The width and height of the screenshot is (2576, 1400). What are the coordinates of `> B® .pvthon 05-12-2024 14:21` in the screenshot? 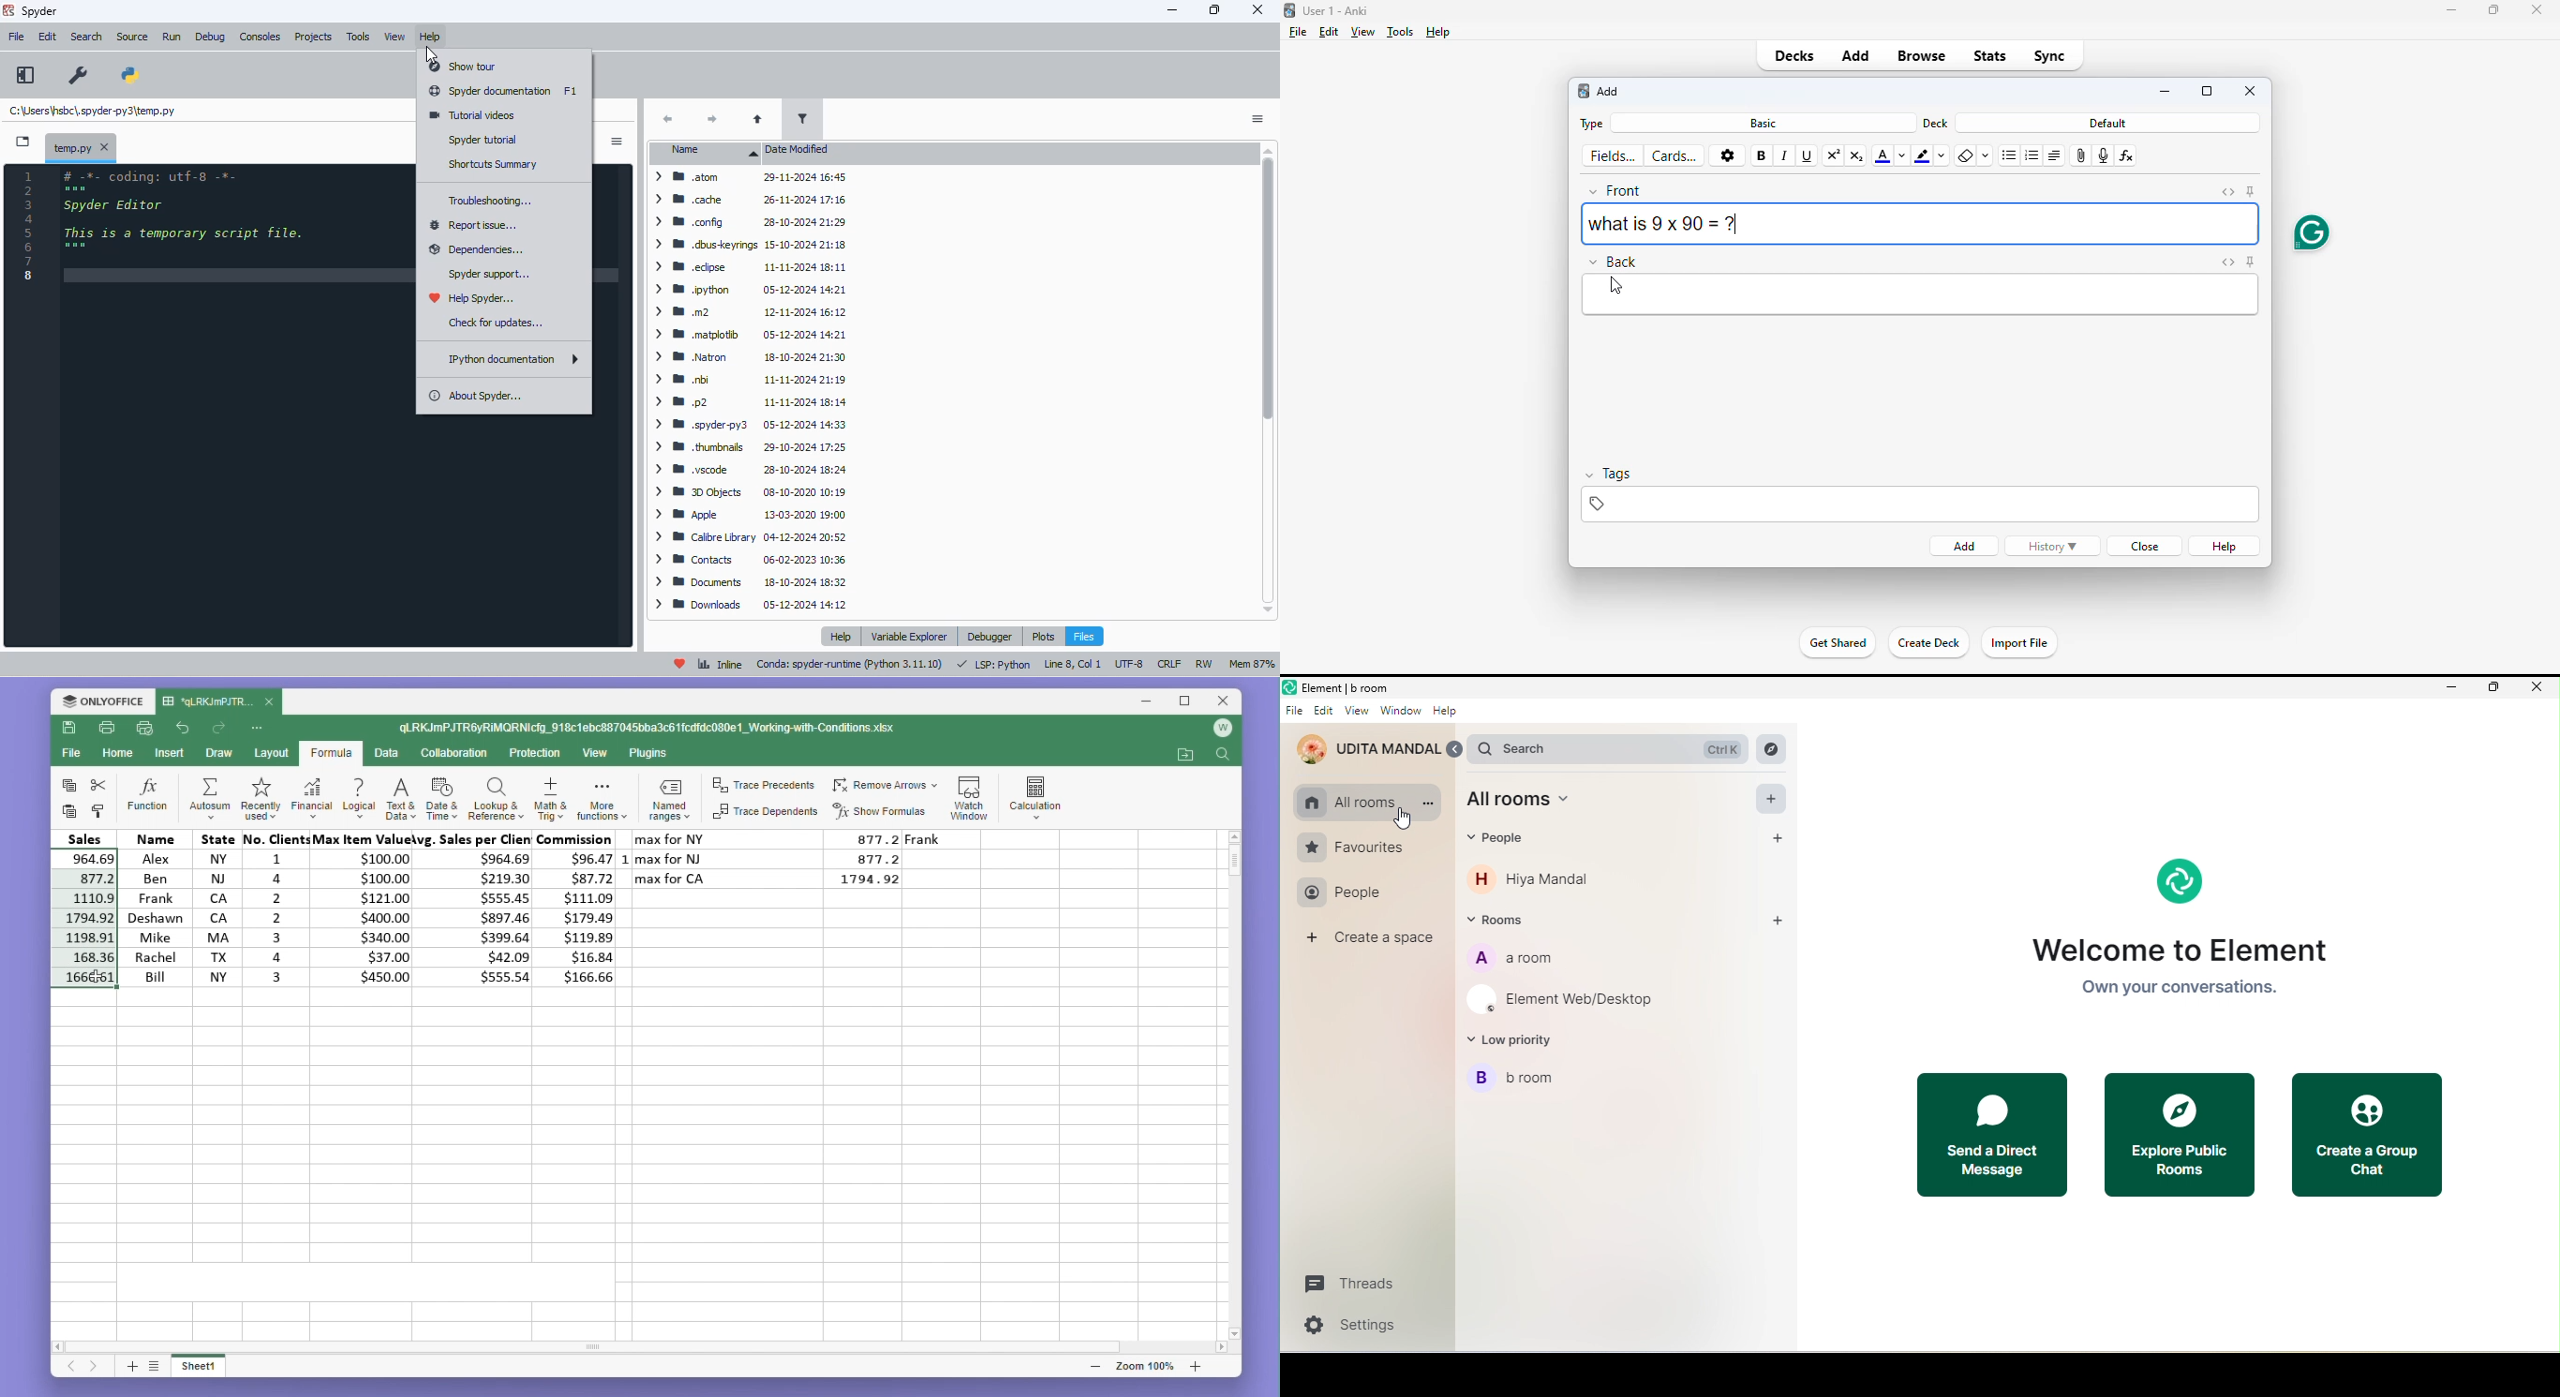 It's located at (747, 287).